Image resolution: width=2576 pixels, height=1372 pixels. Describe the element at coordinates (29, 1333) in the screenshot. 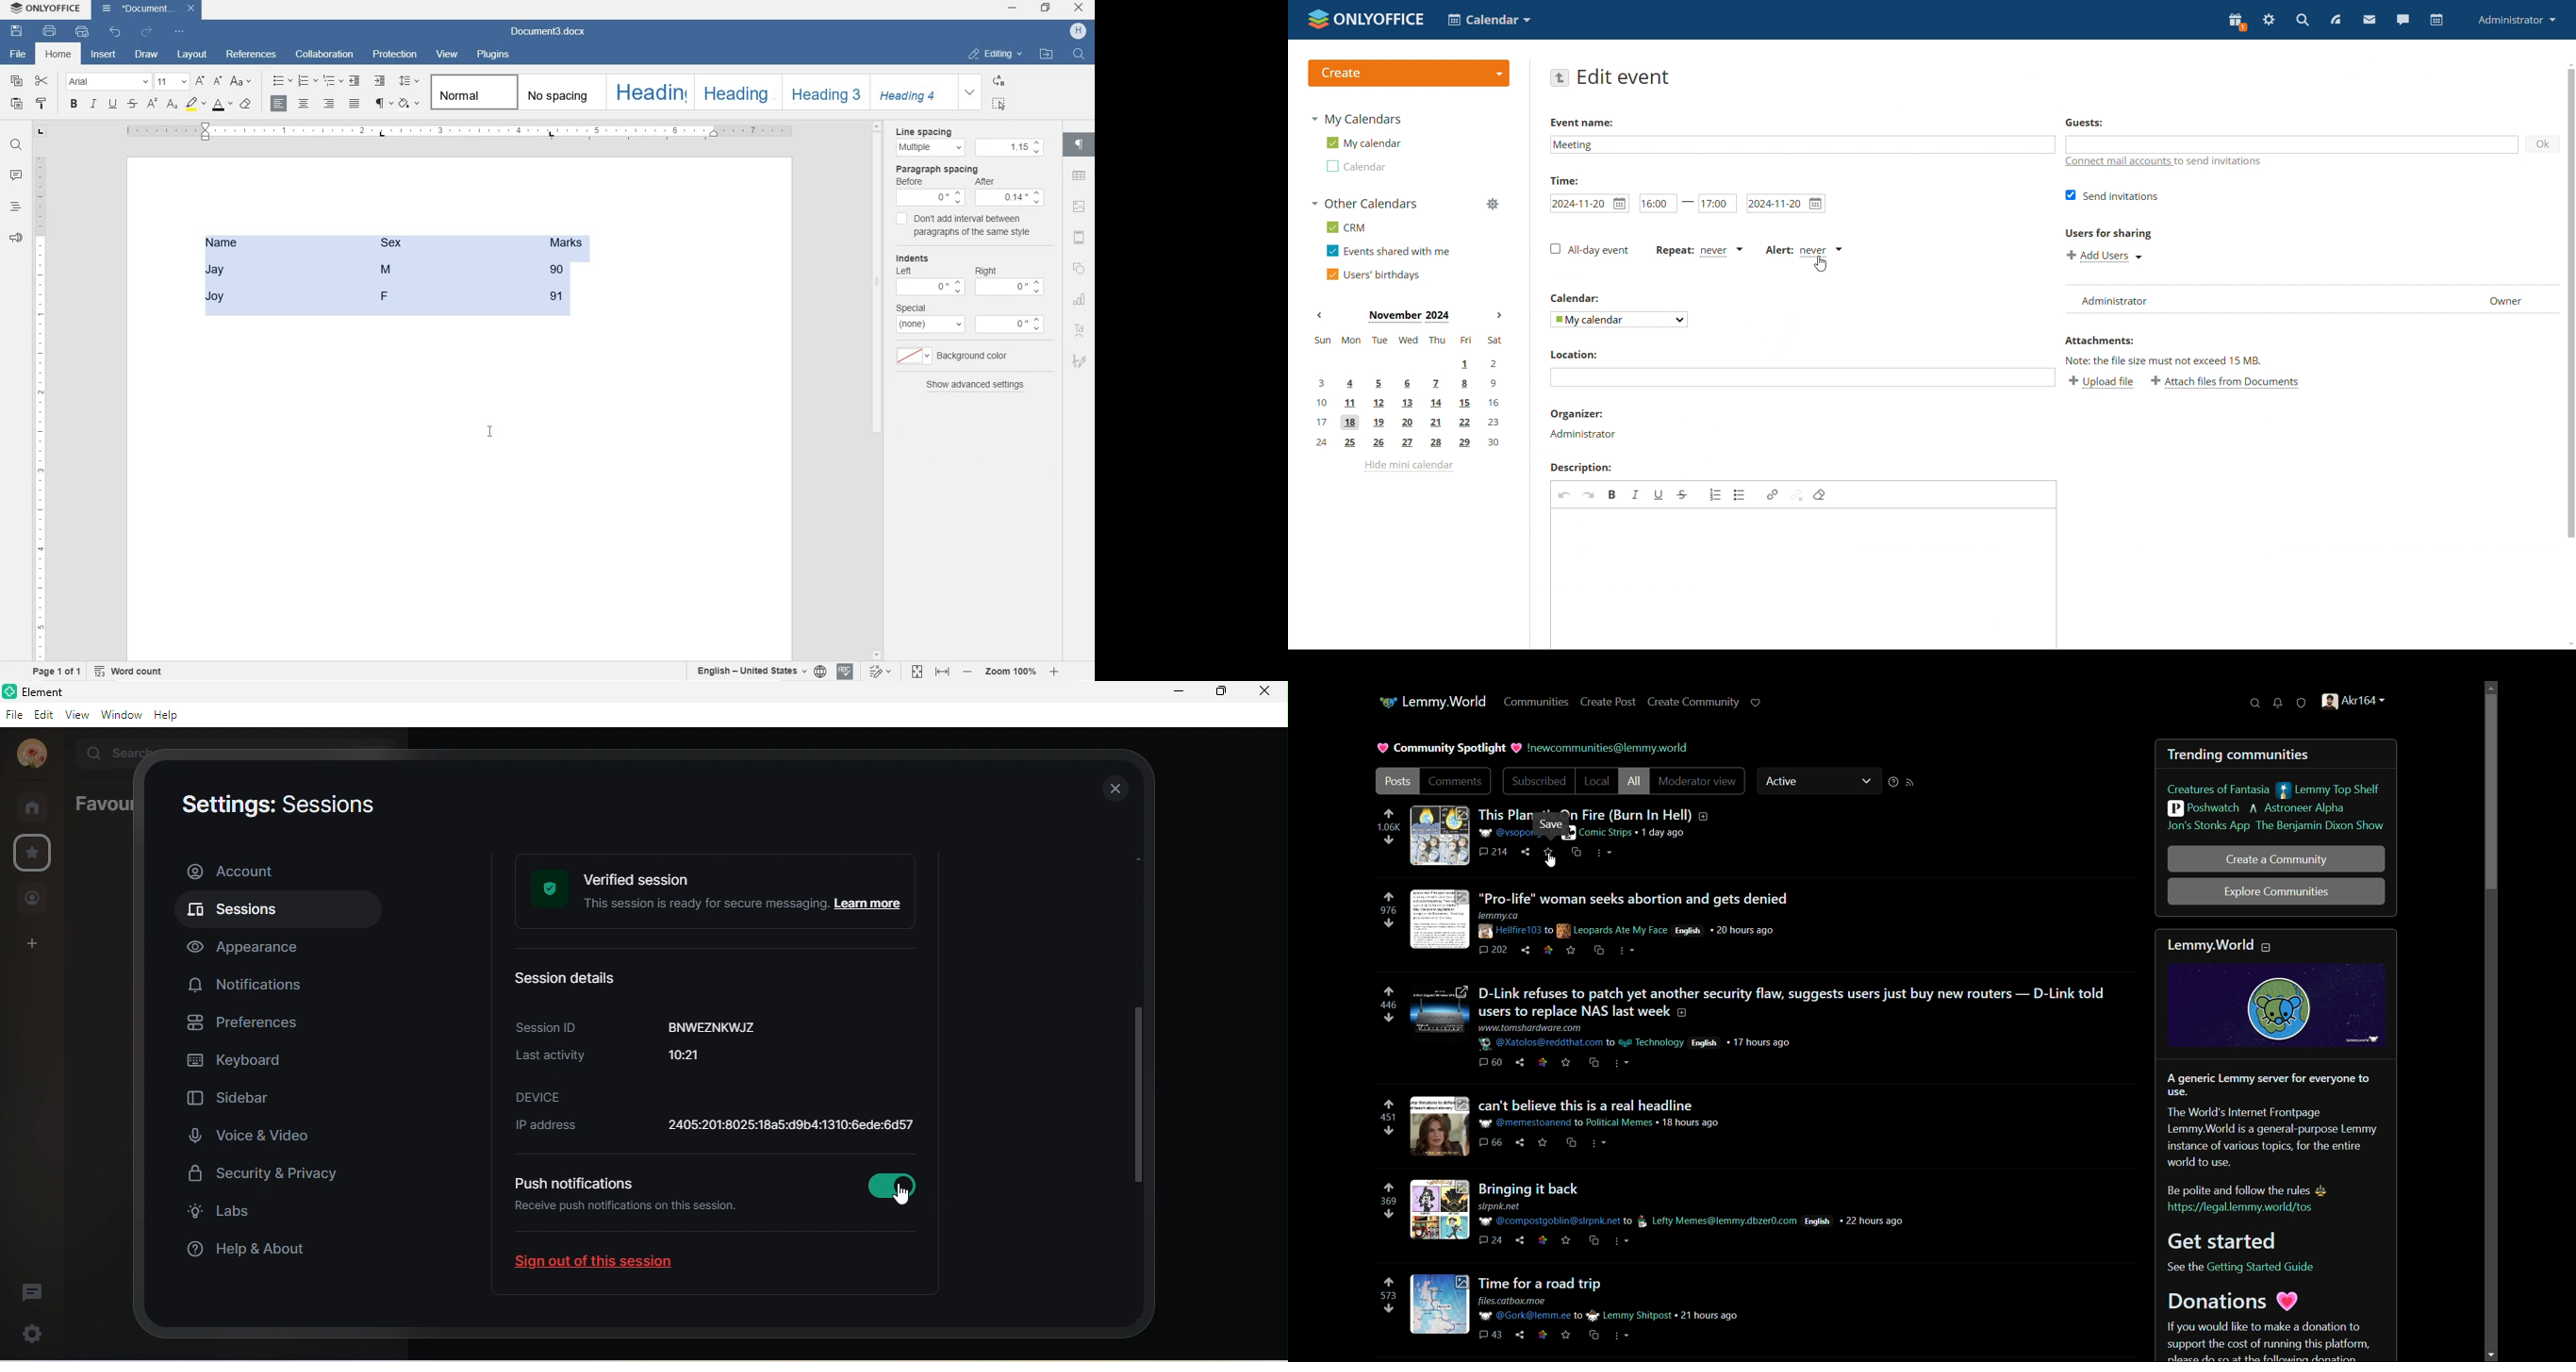

I see `settings` at that location.